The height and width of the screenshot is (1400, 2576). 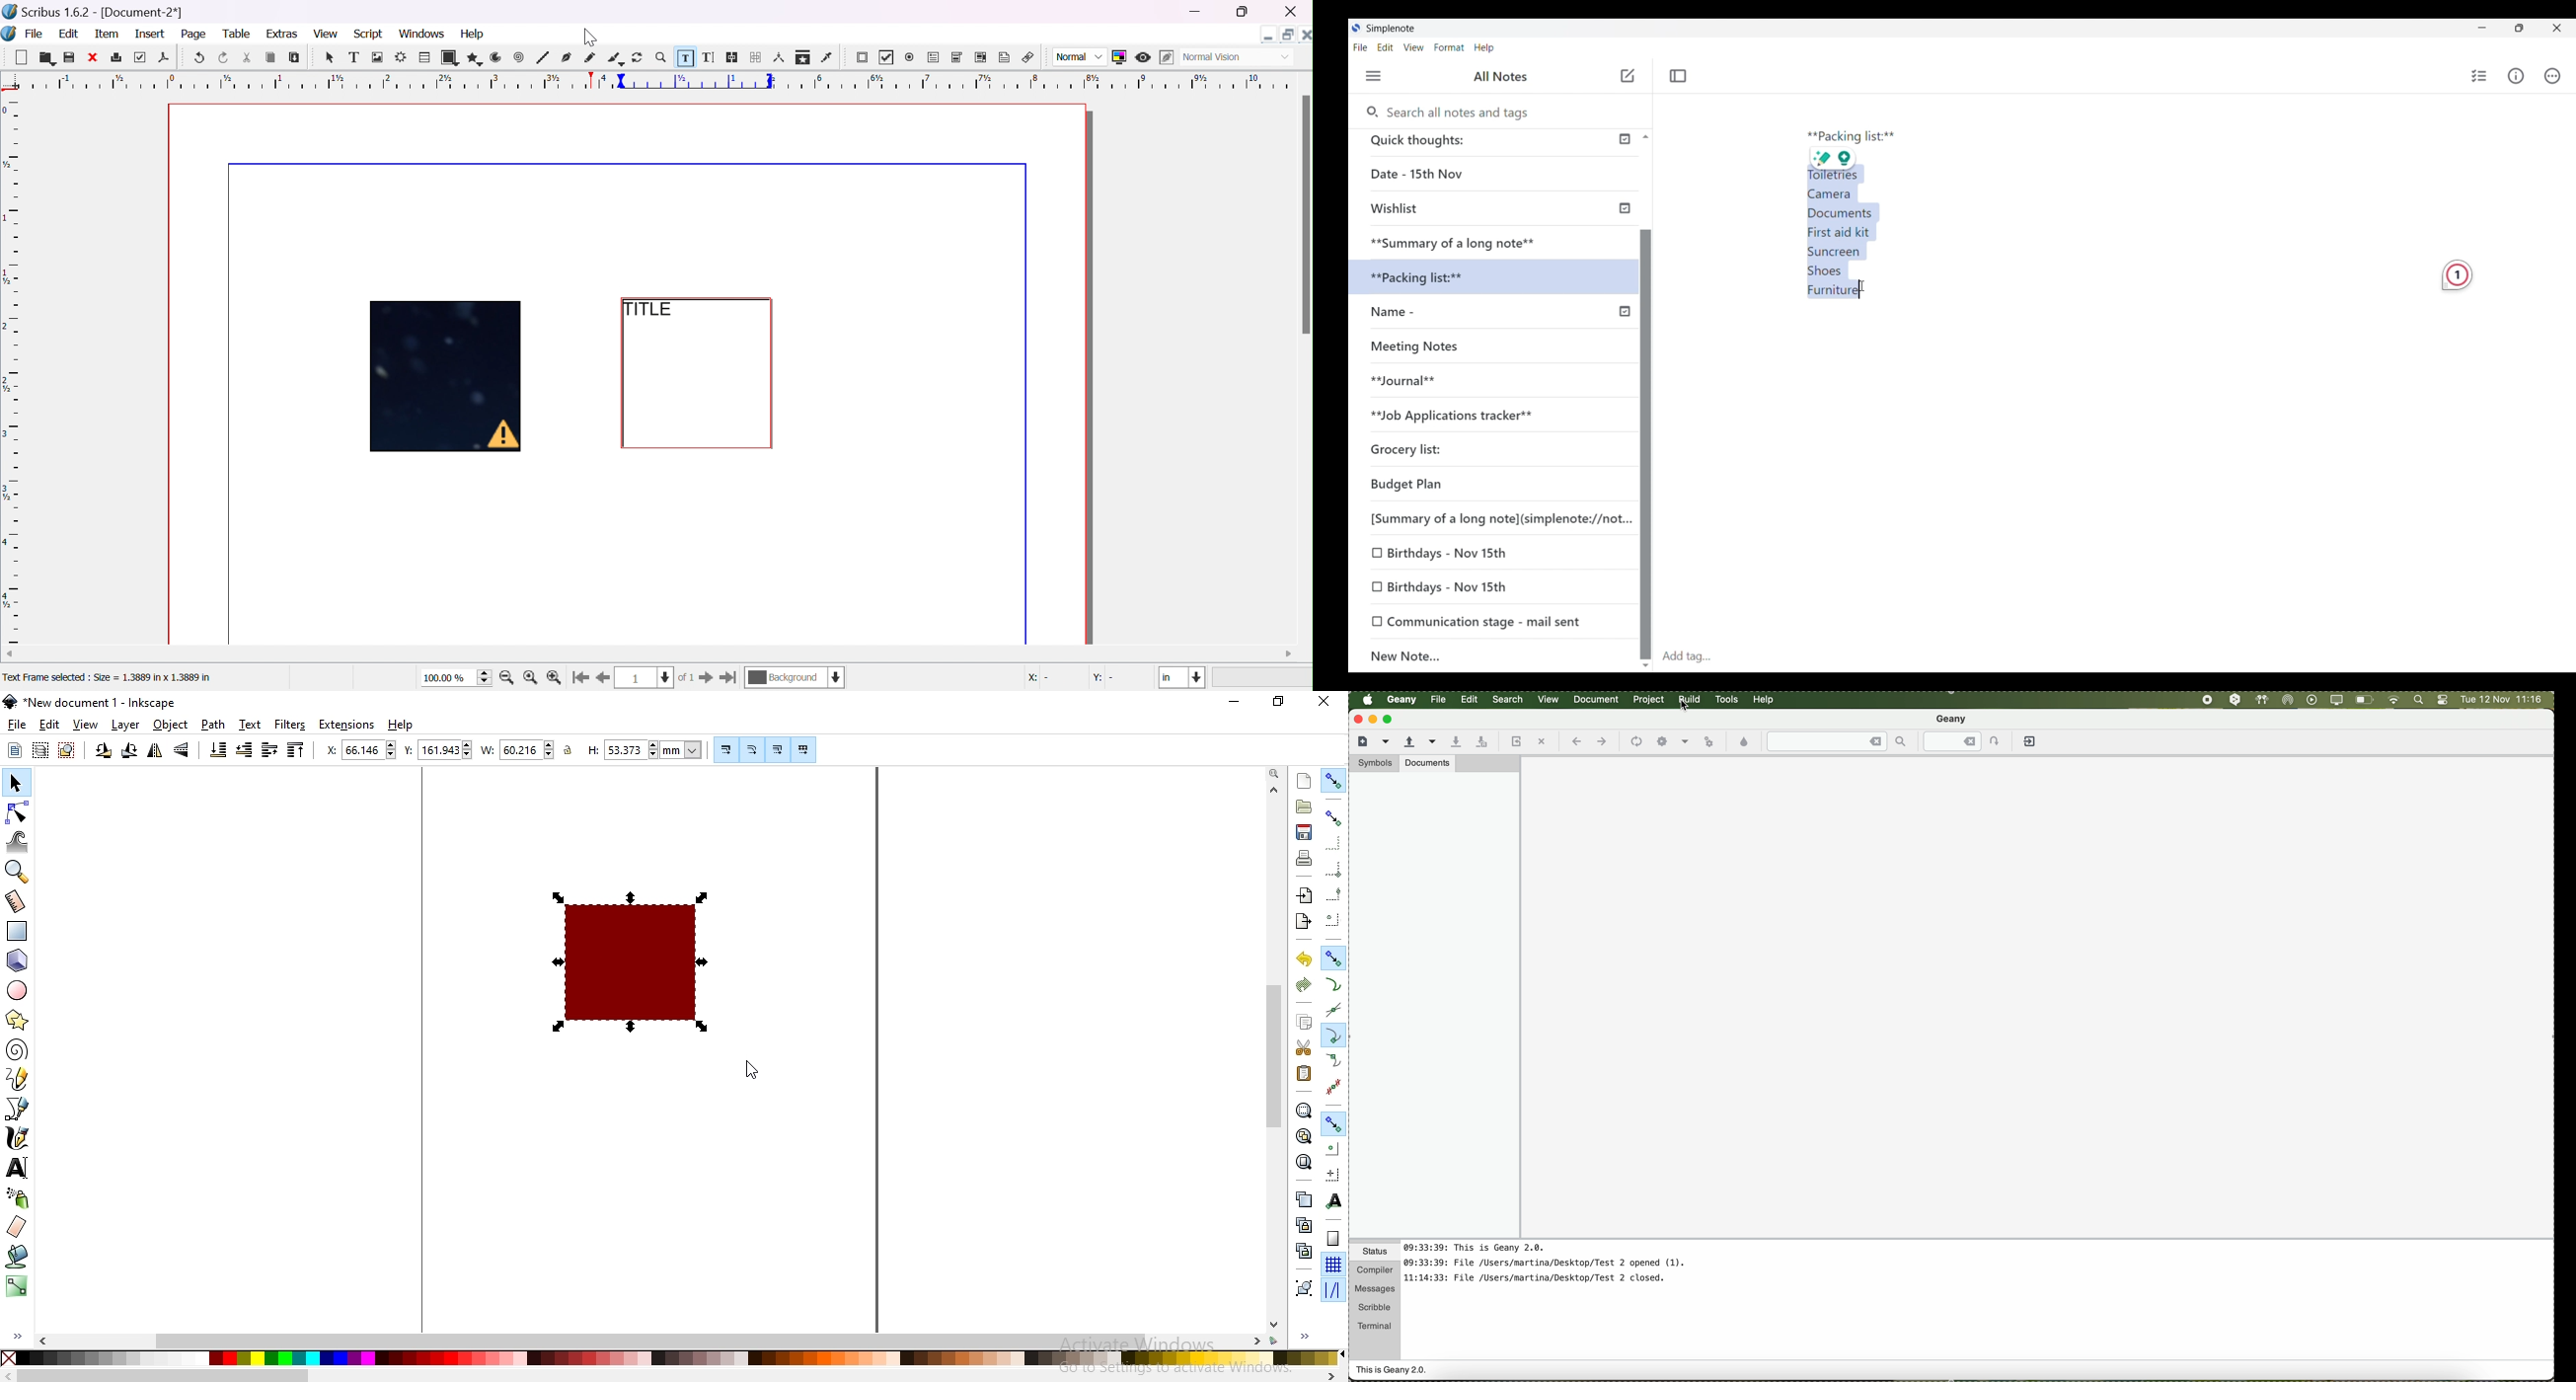 I want to click on PDF list box, so click(x=979, y=56).